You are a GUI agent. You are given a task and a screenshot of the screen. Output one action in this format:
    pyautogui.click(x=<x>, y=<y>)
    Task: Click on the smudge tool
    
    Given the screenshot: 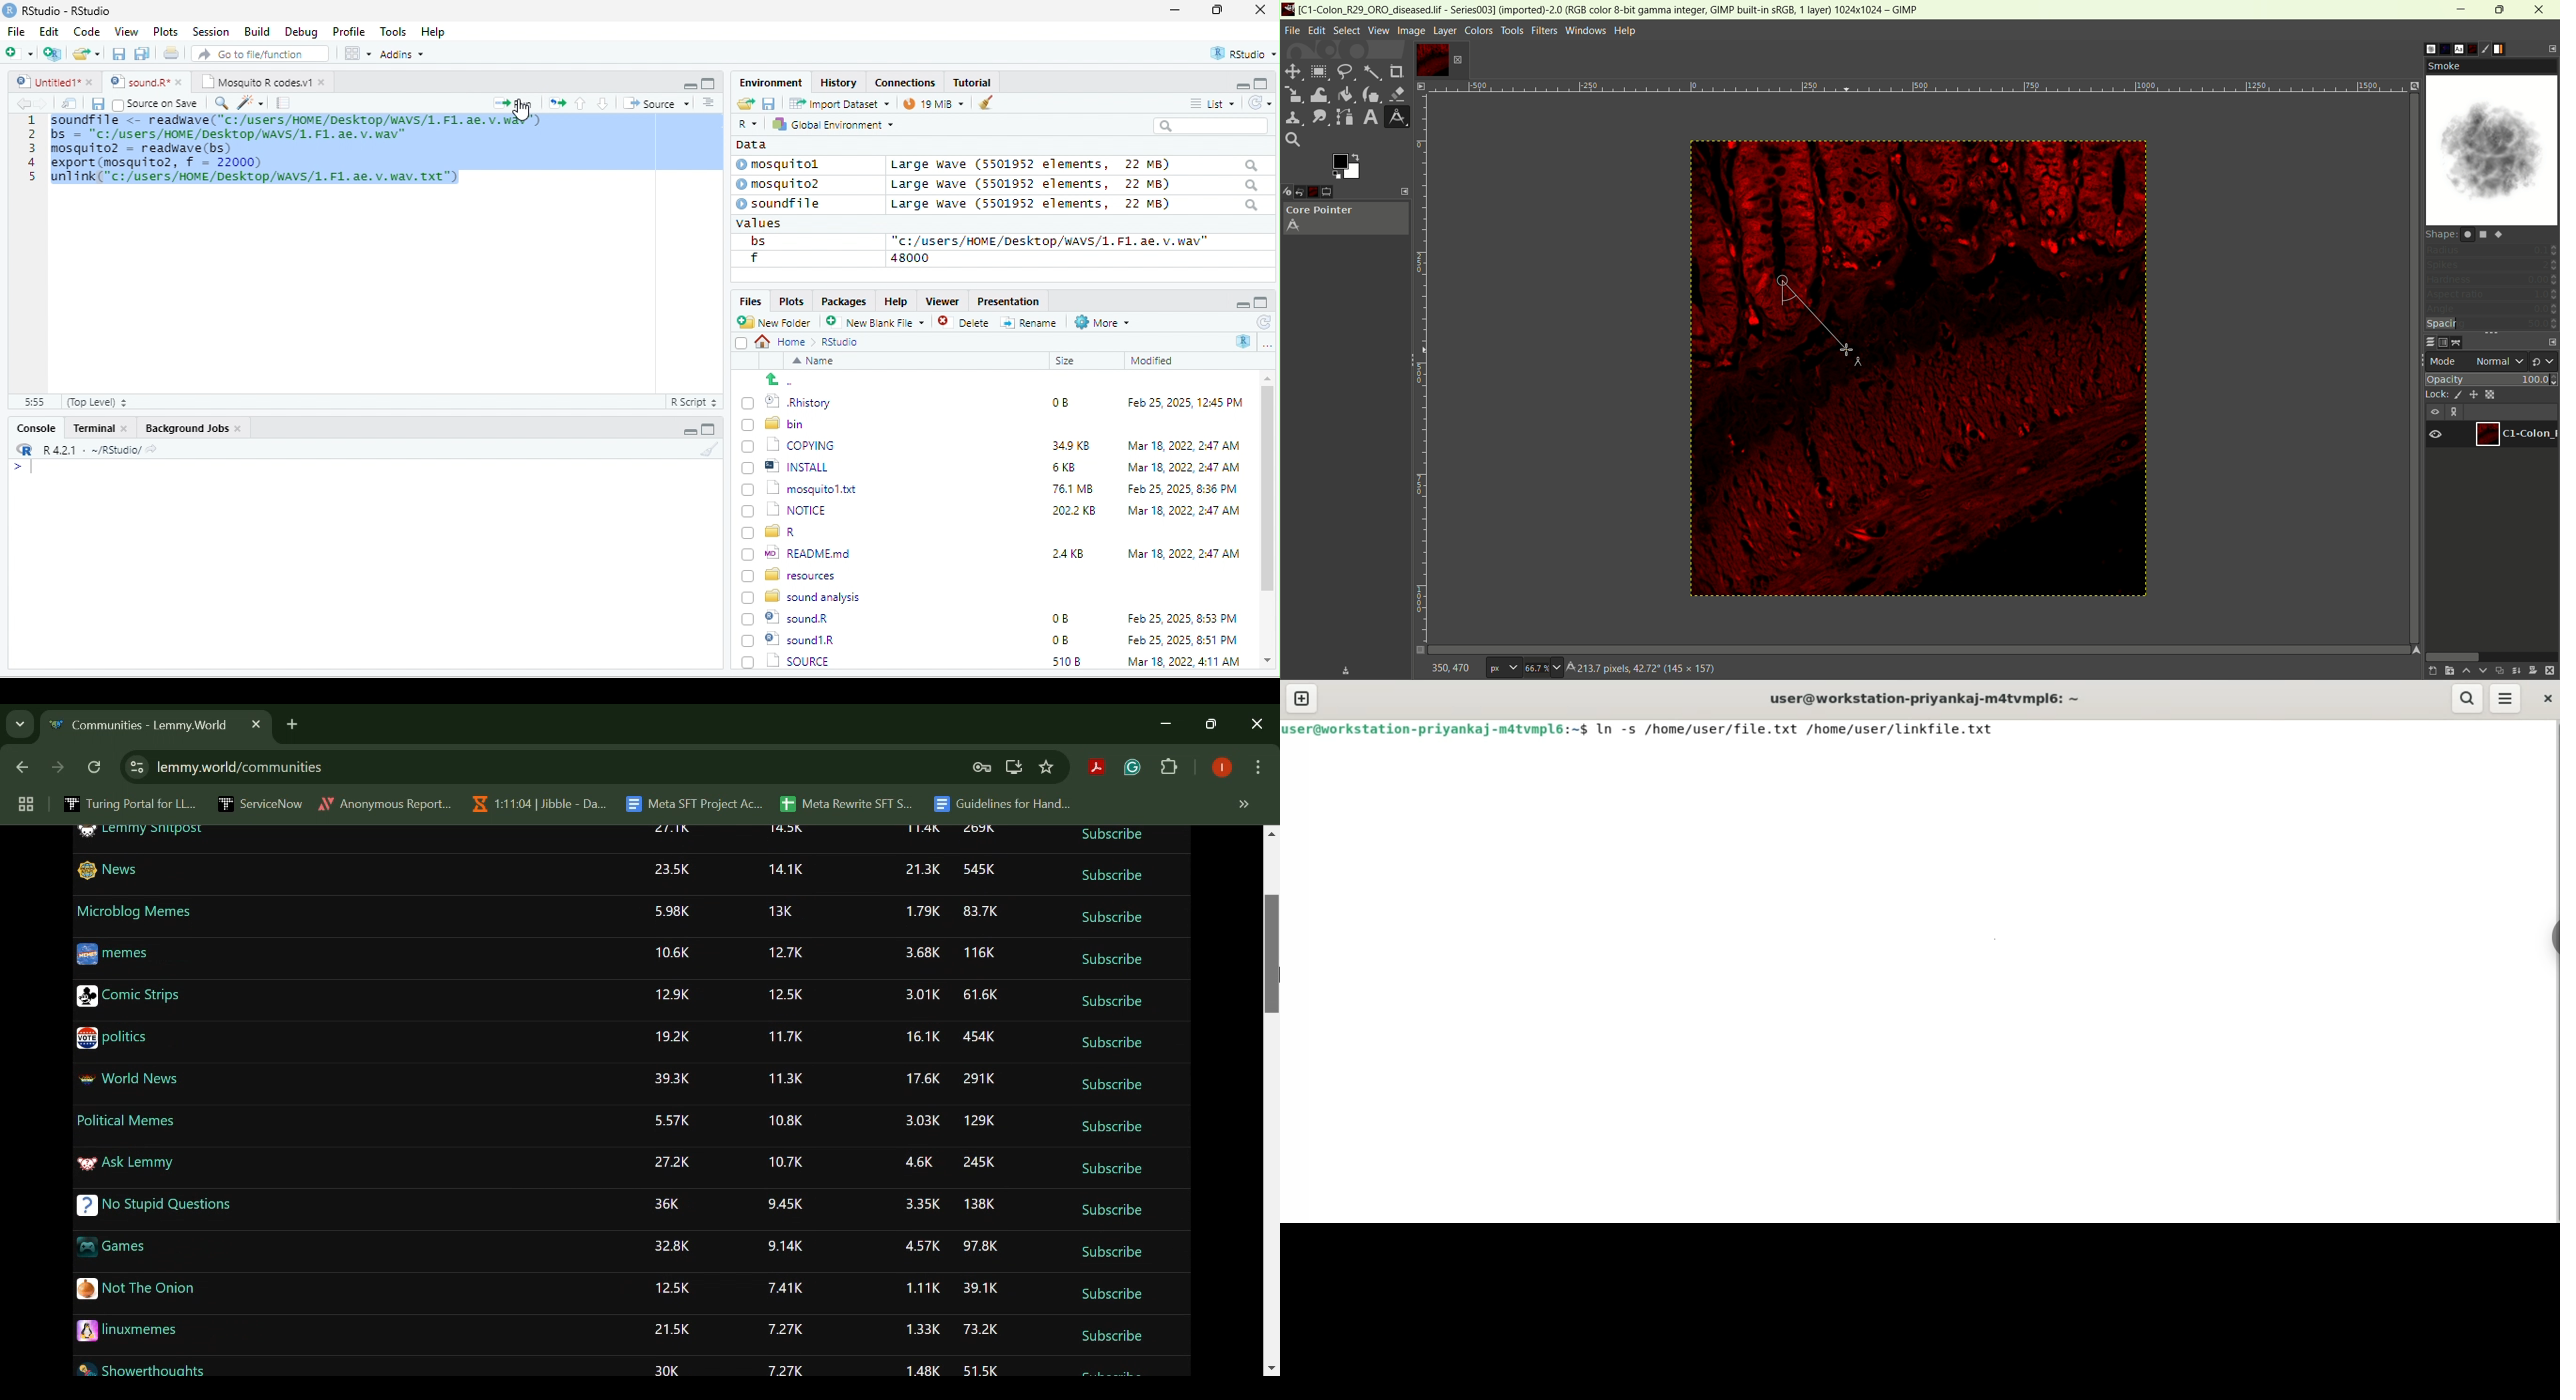 What is the action you would take?
    pyautogui.click(x=1317, y=117)
    